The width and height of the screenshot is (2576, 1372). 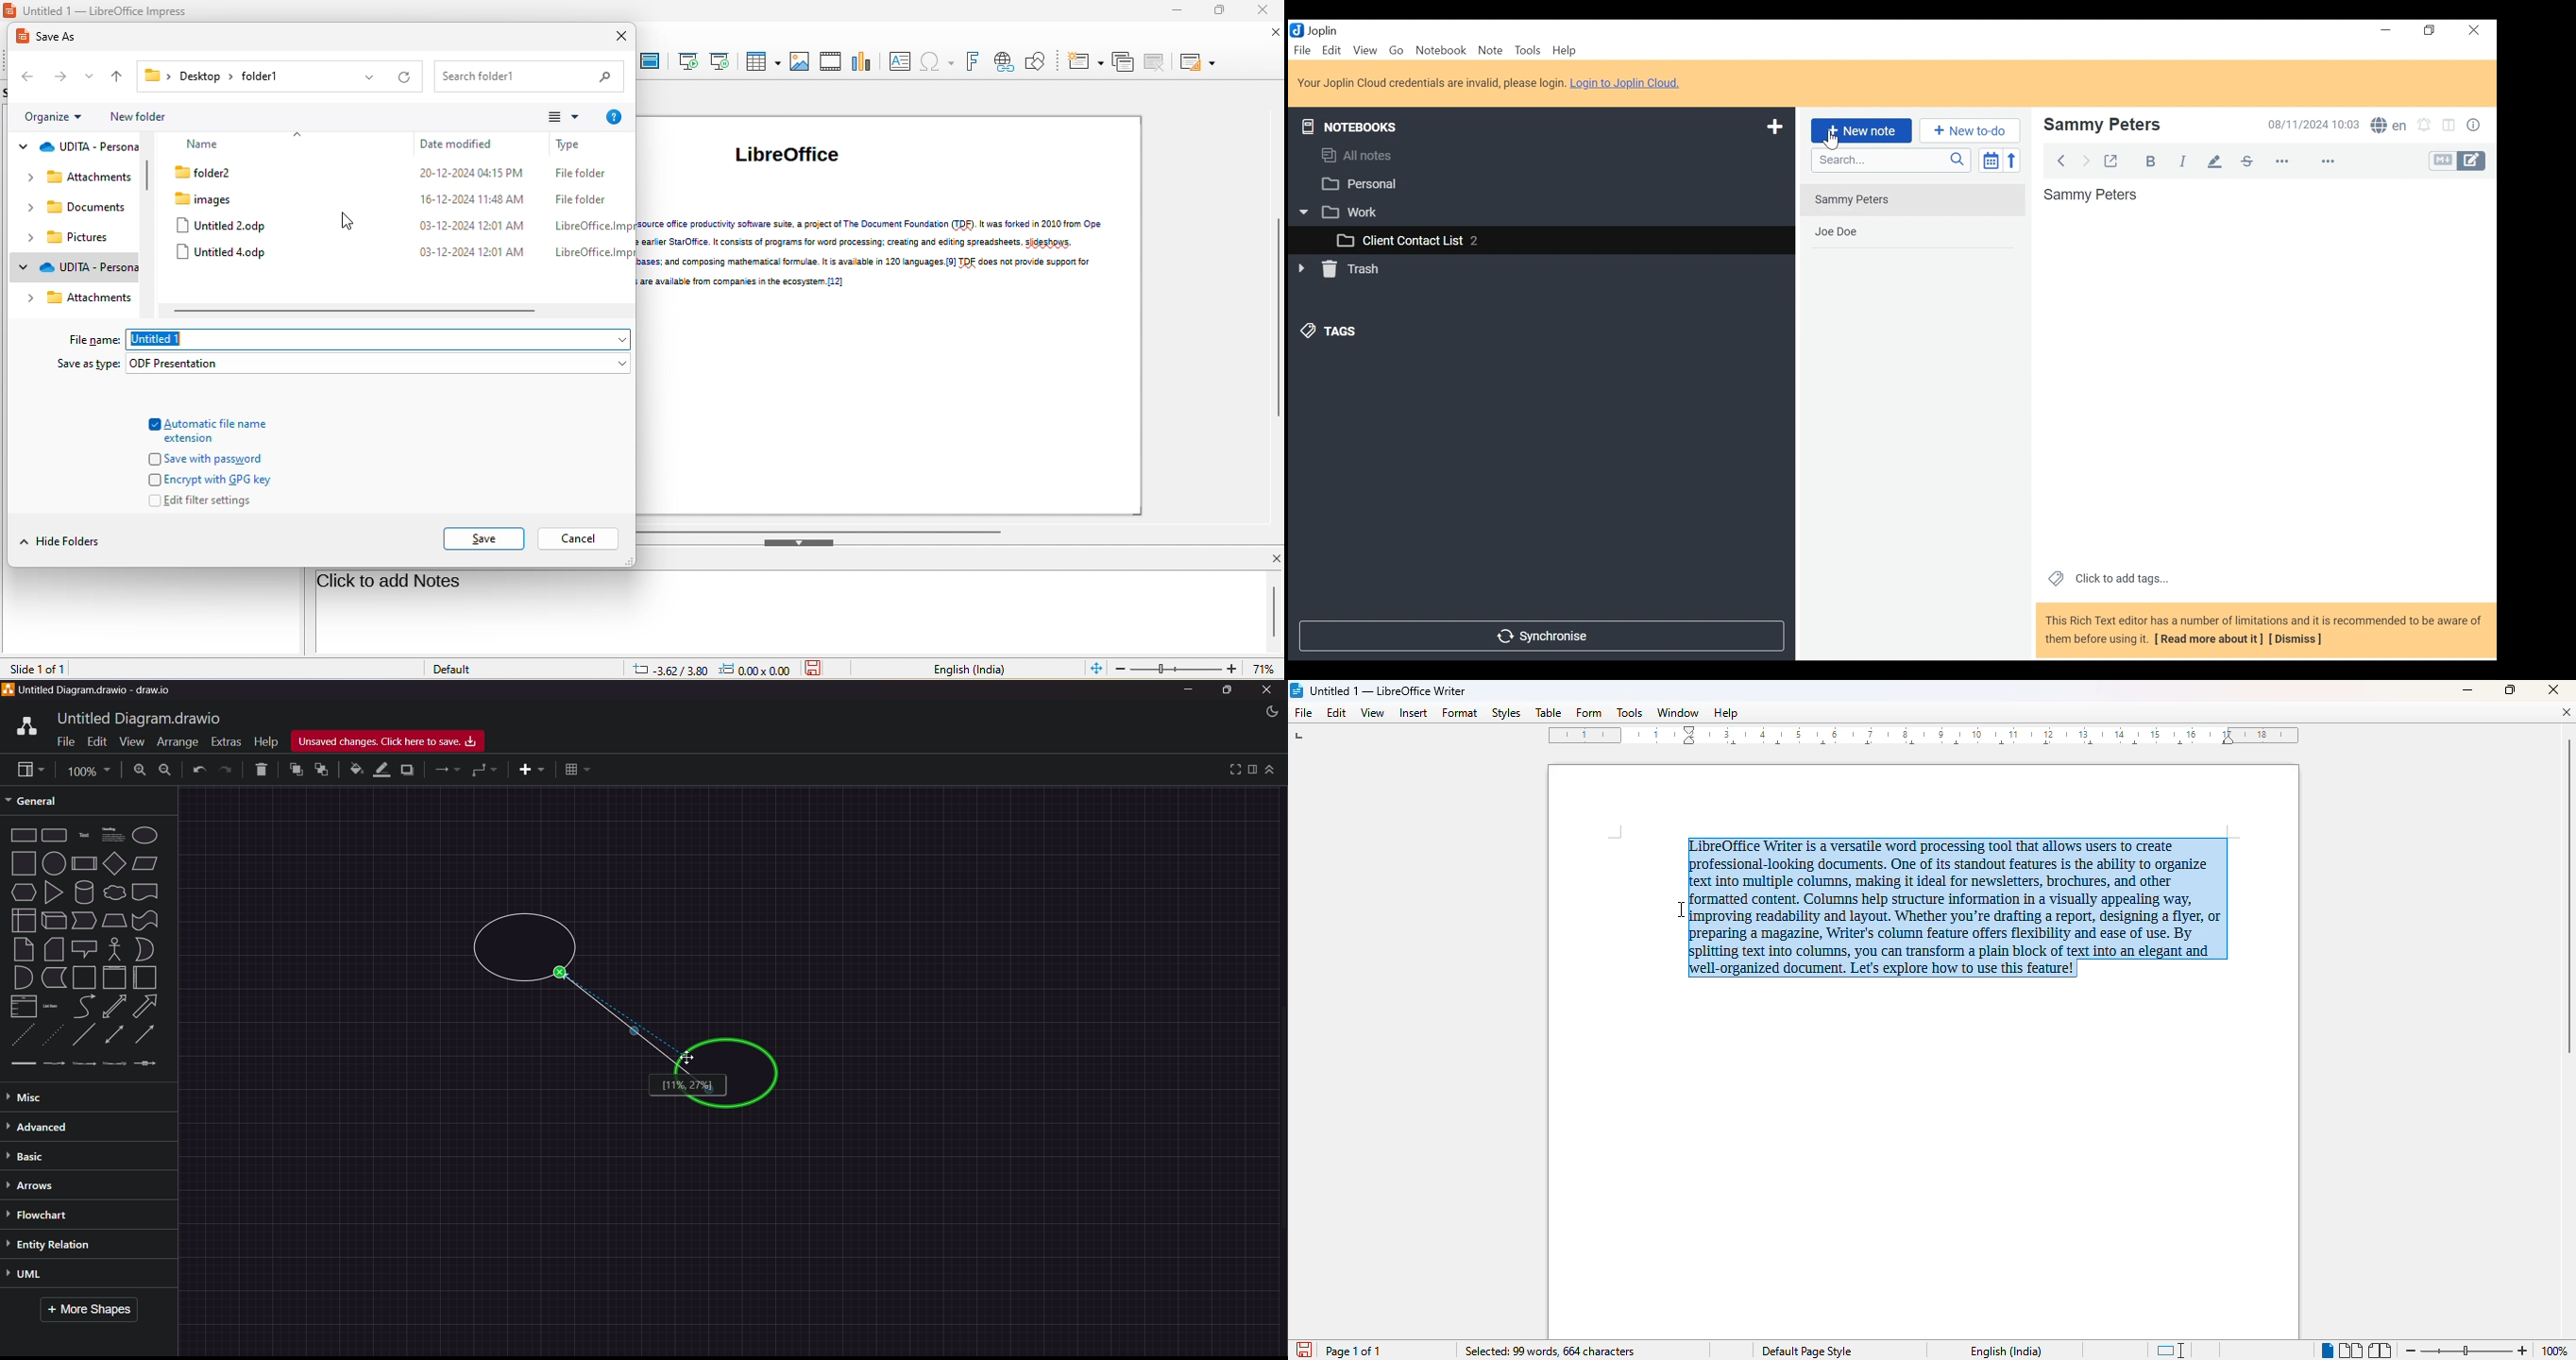 I want to click on Note, so click(x=1490, y=51).